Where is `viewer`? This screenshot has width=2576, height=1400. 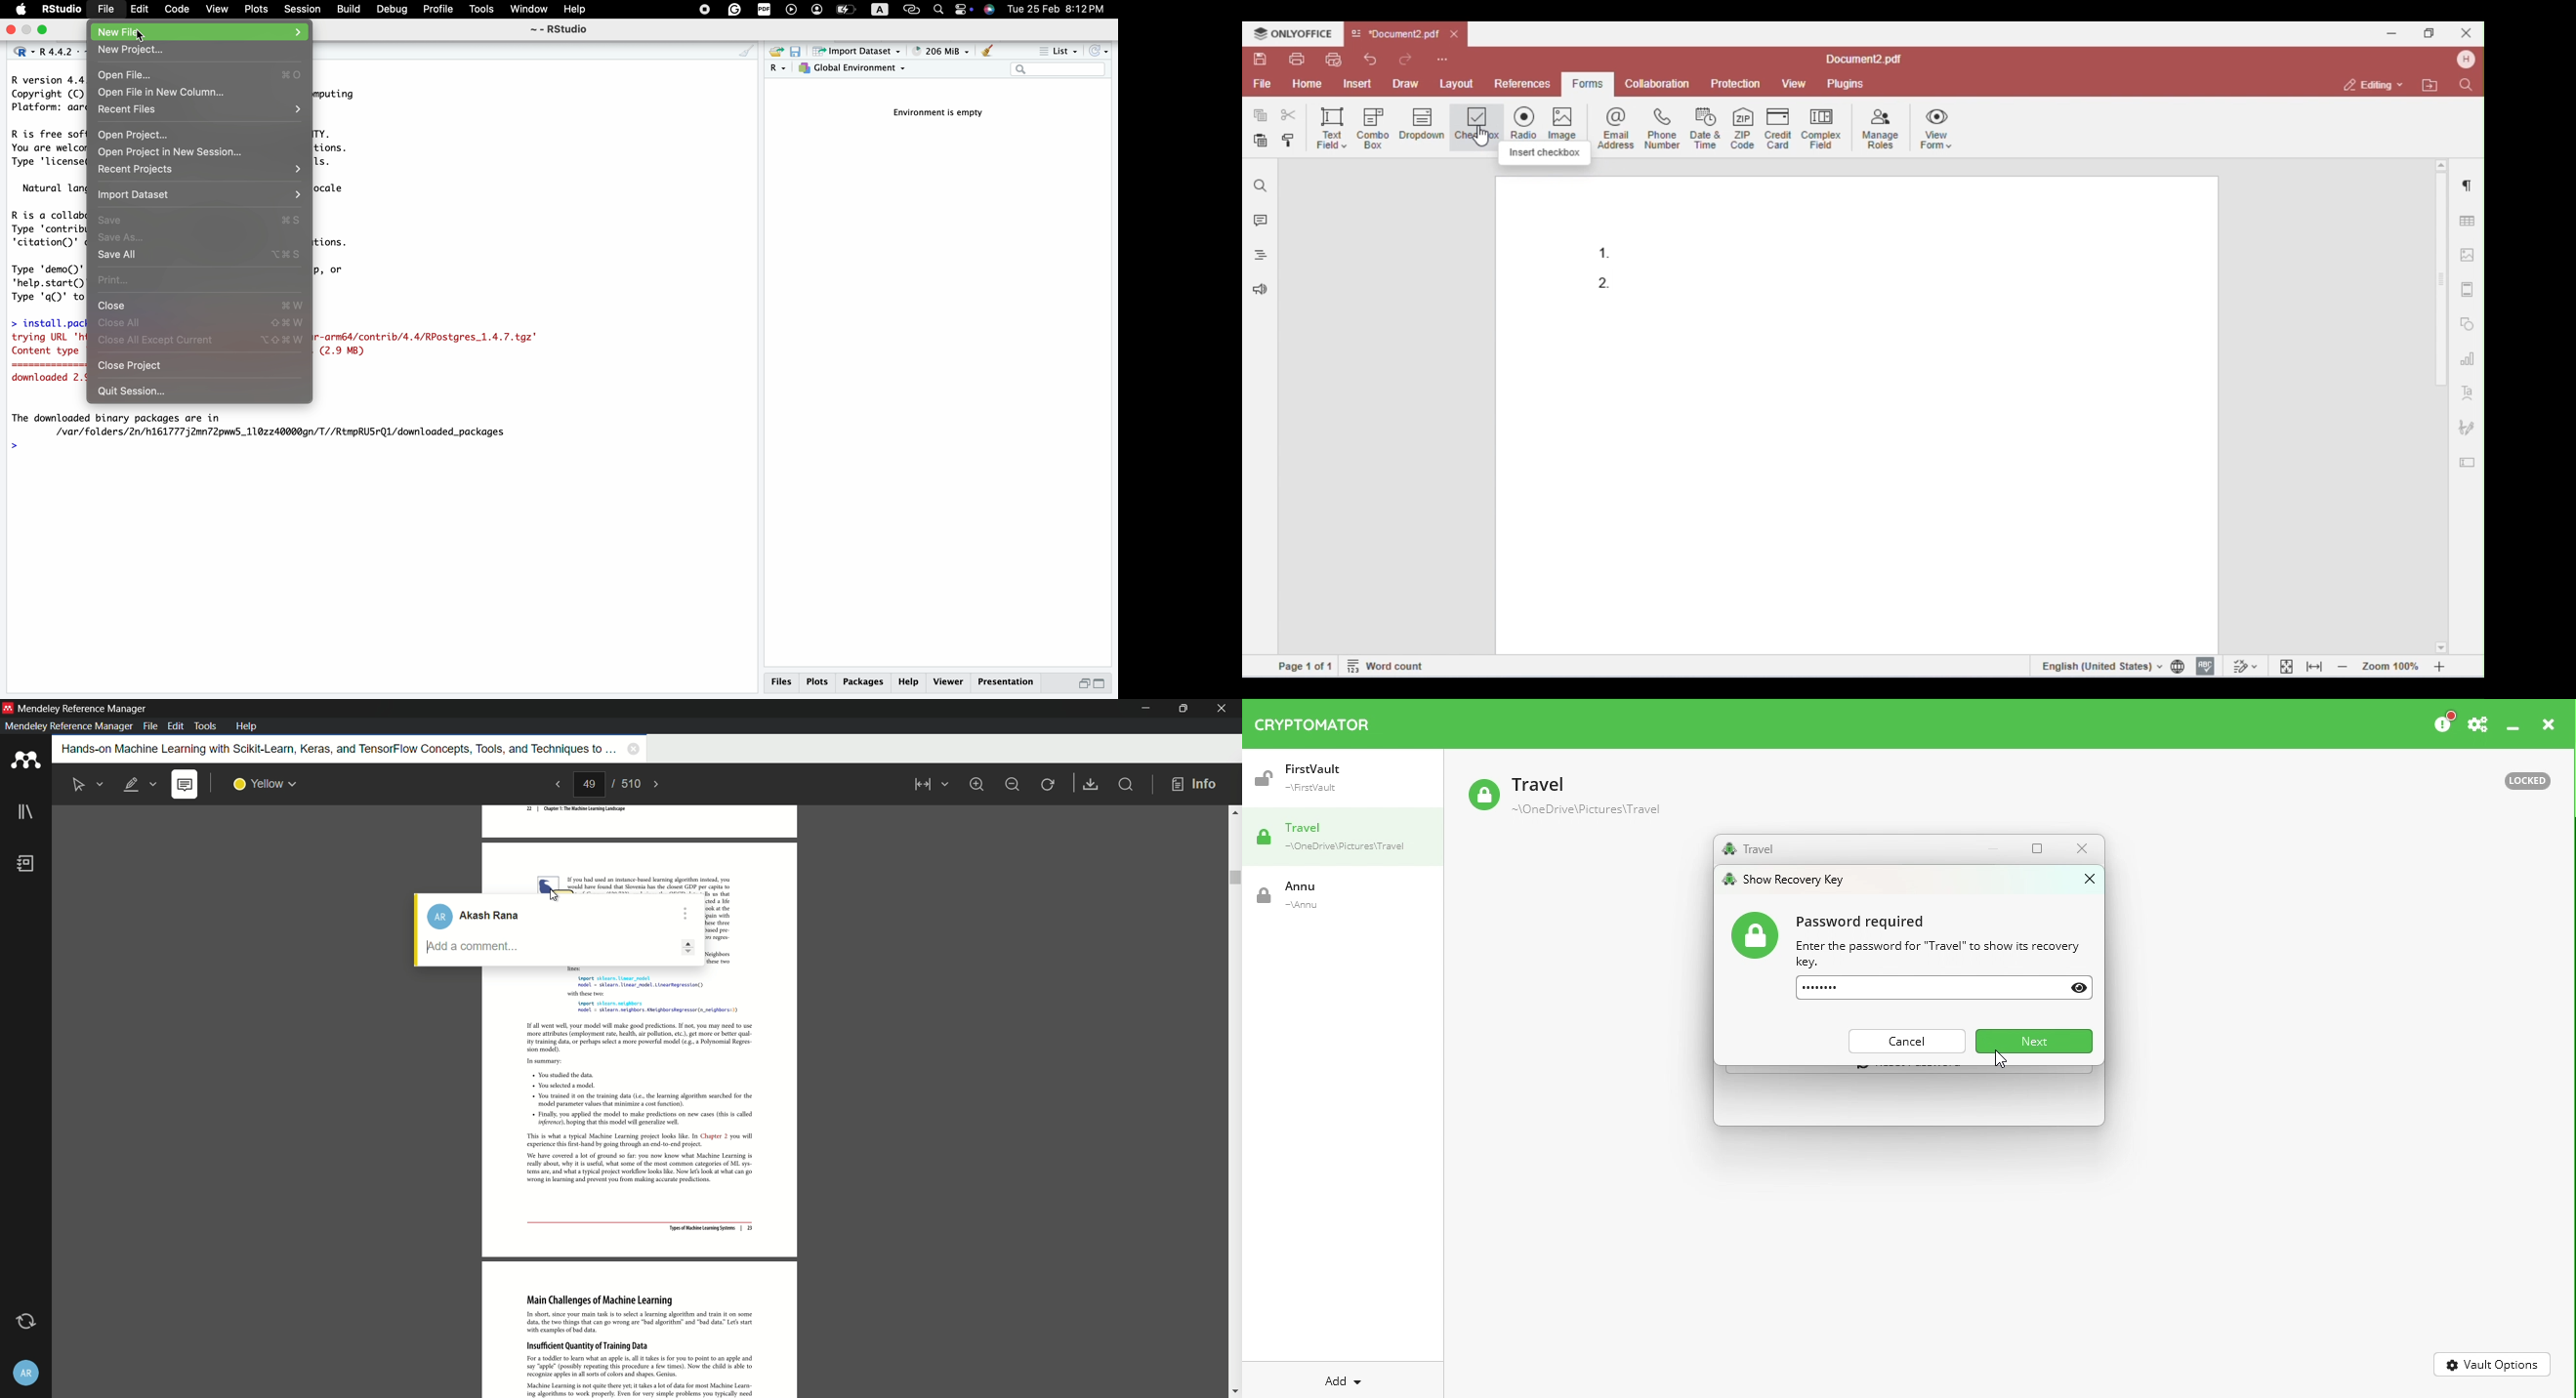 viewer is located at coordinates (948, 683).